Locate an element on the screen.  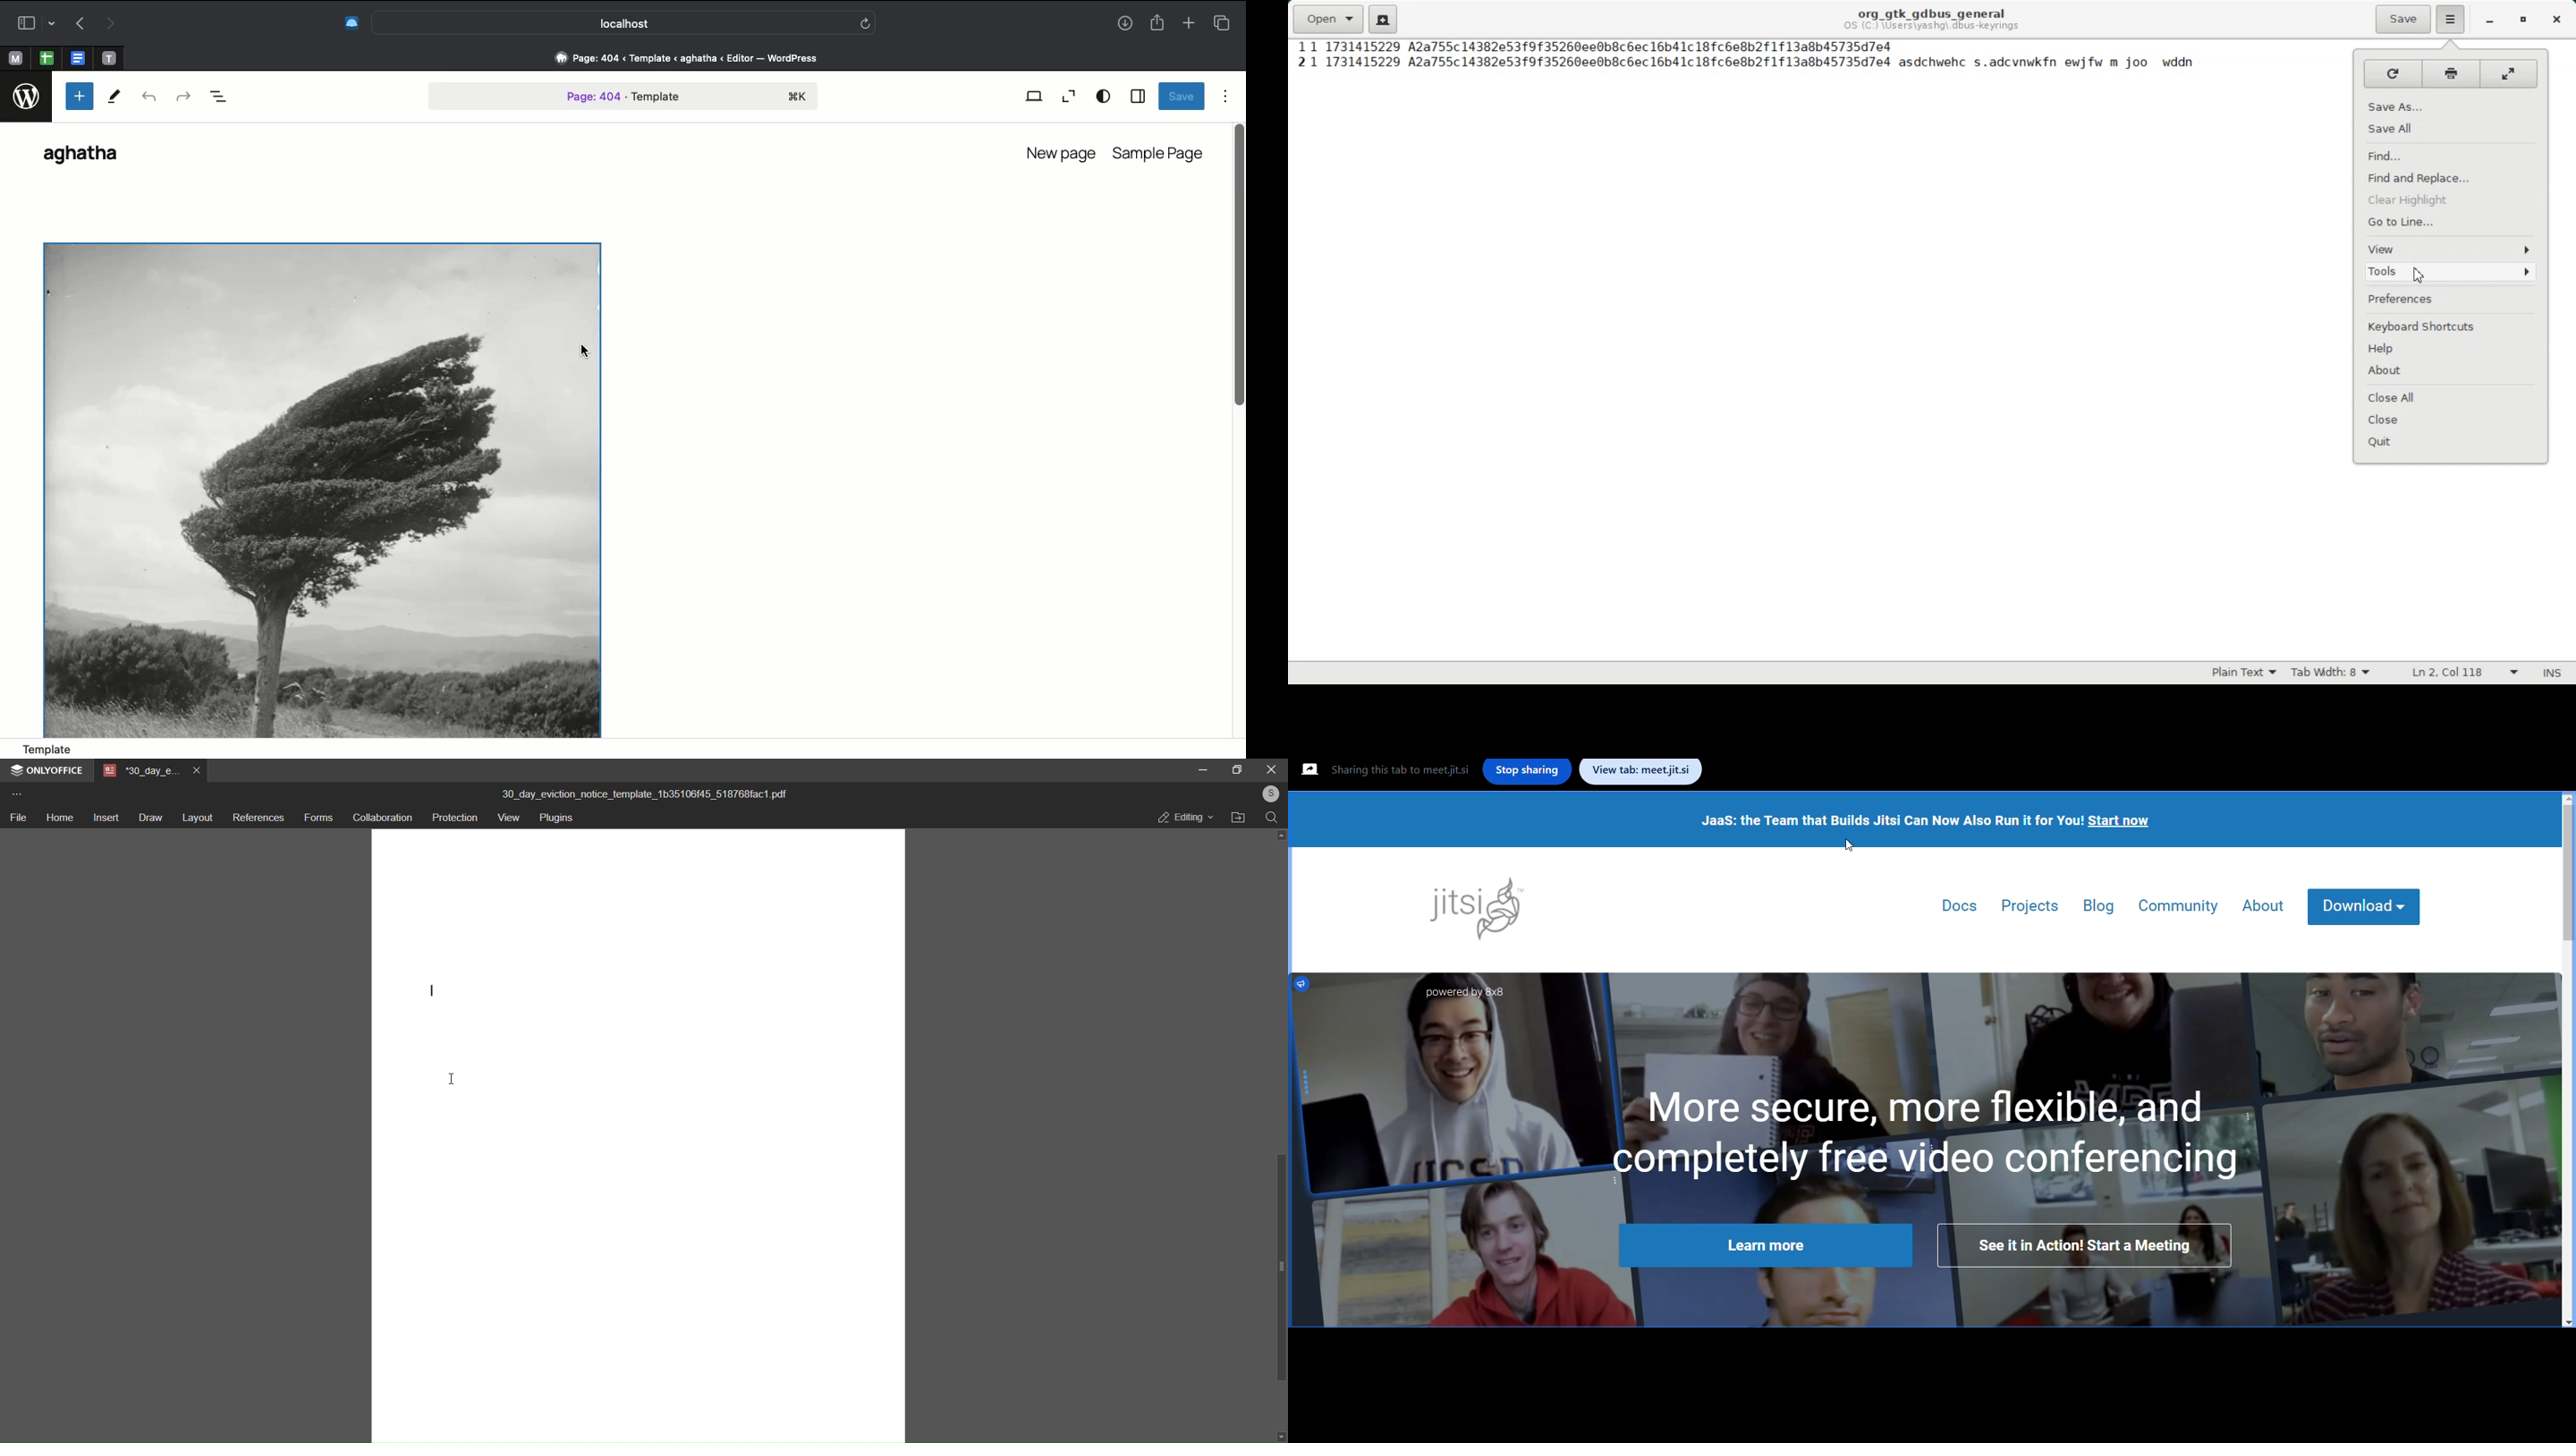
up is located at coordinates (1279, 836).